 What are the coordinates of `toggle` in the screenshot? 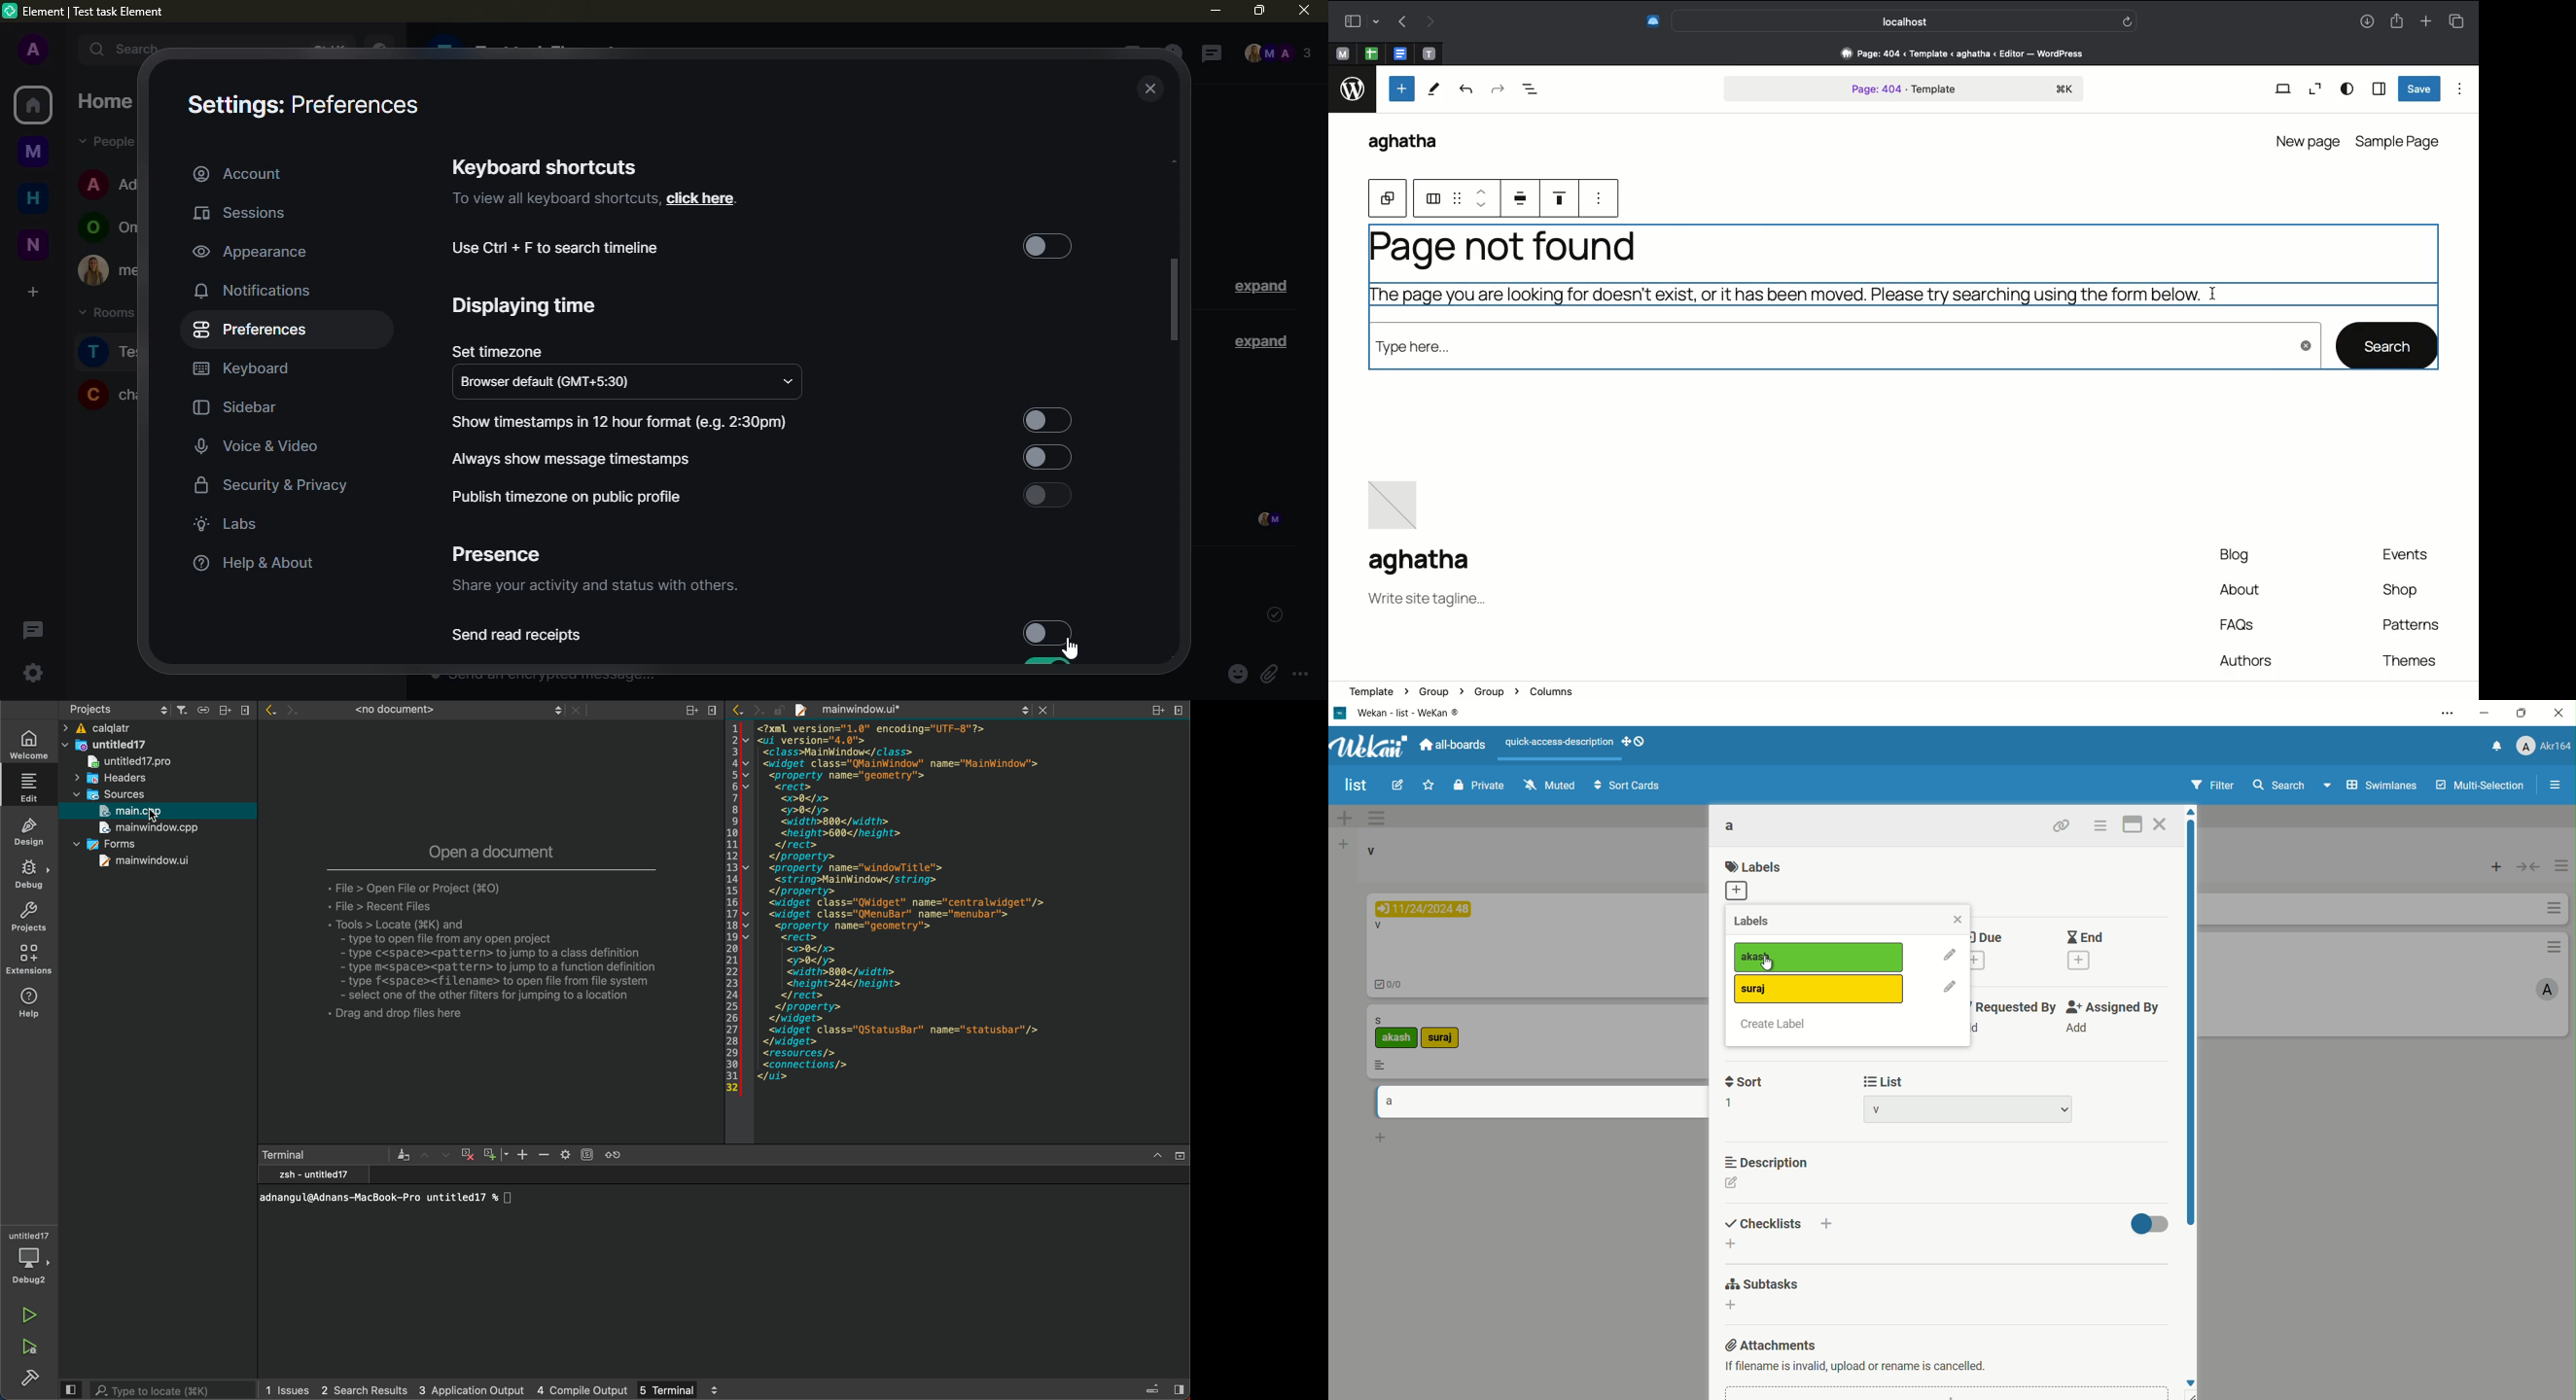 It's located at (2529, 868).